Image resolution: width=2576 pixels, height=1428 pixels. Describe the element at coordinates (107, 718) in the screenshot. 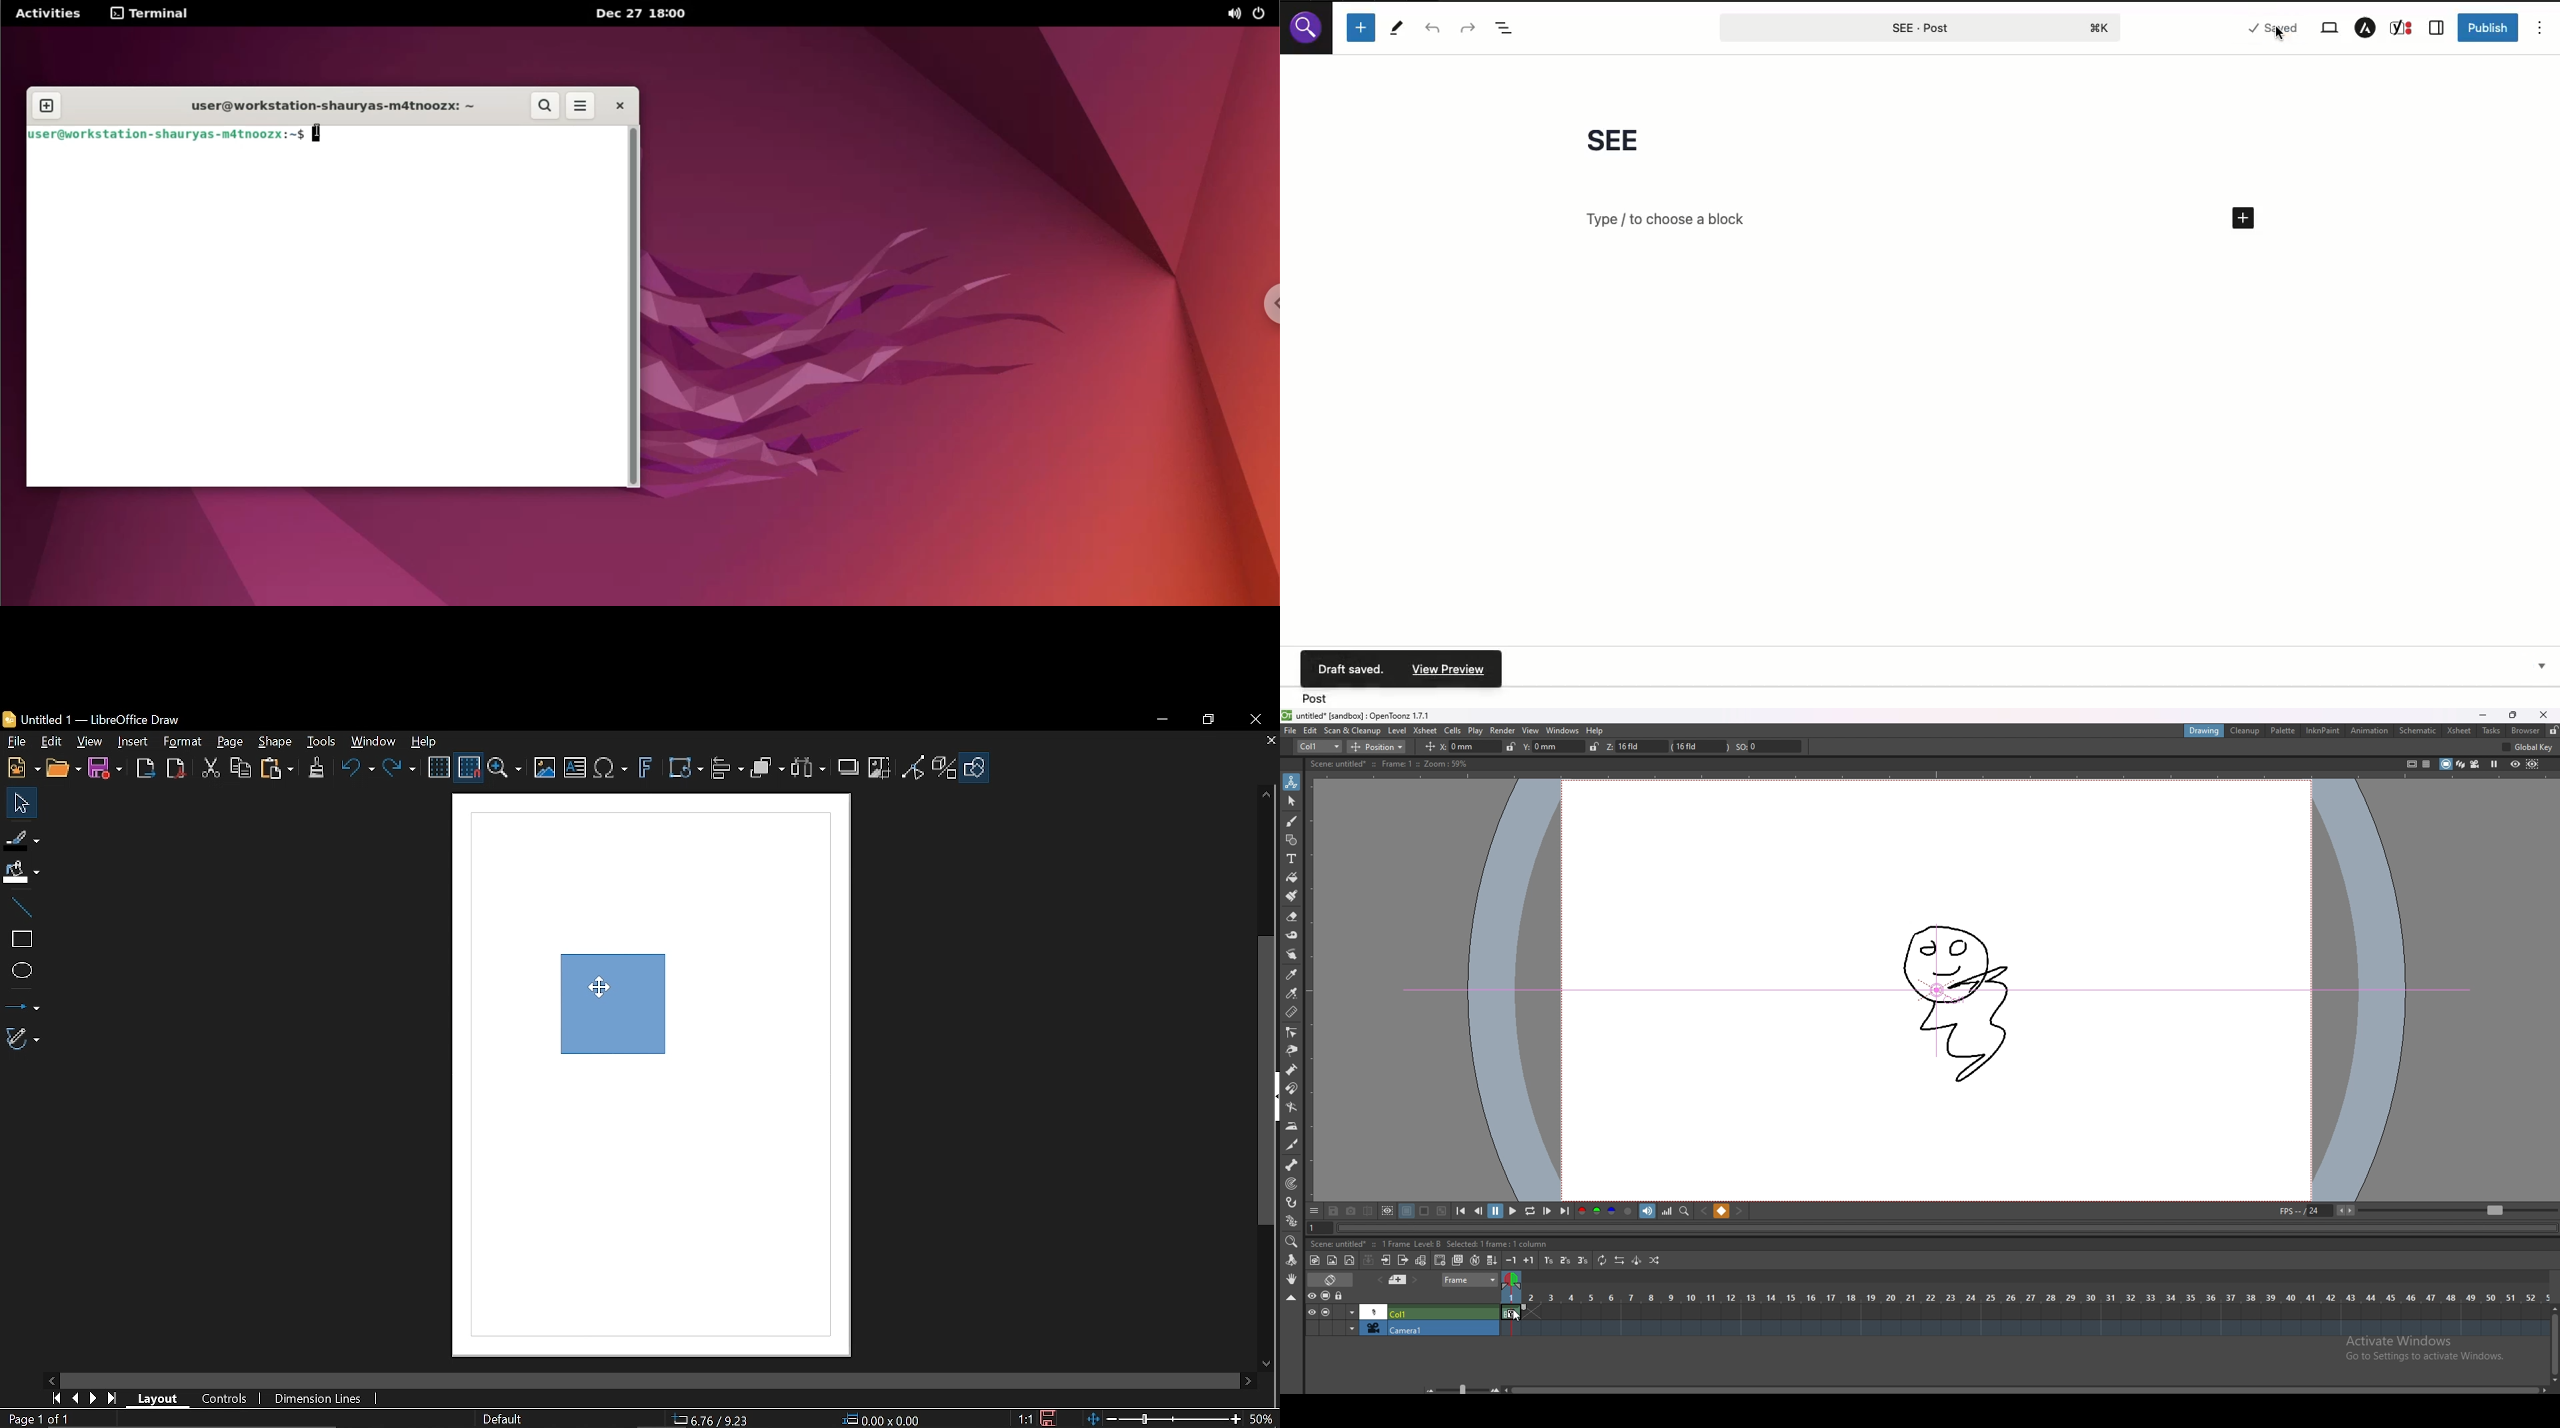

I see `Untitled 1 -- LibreOffice Draw` at that location.